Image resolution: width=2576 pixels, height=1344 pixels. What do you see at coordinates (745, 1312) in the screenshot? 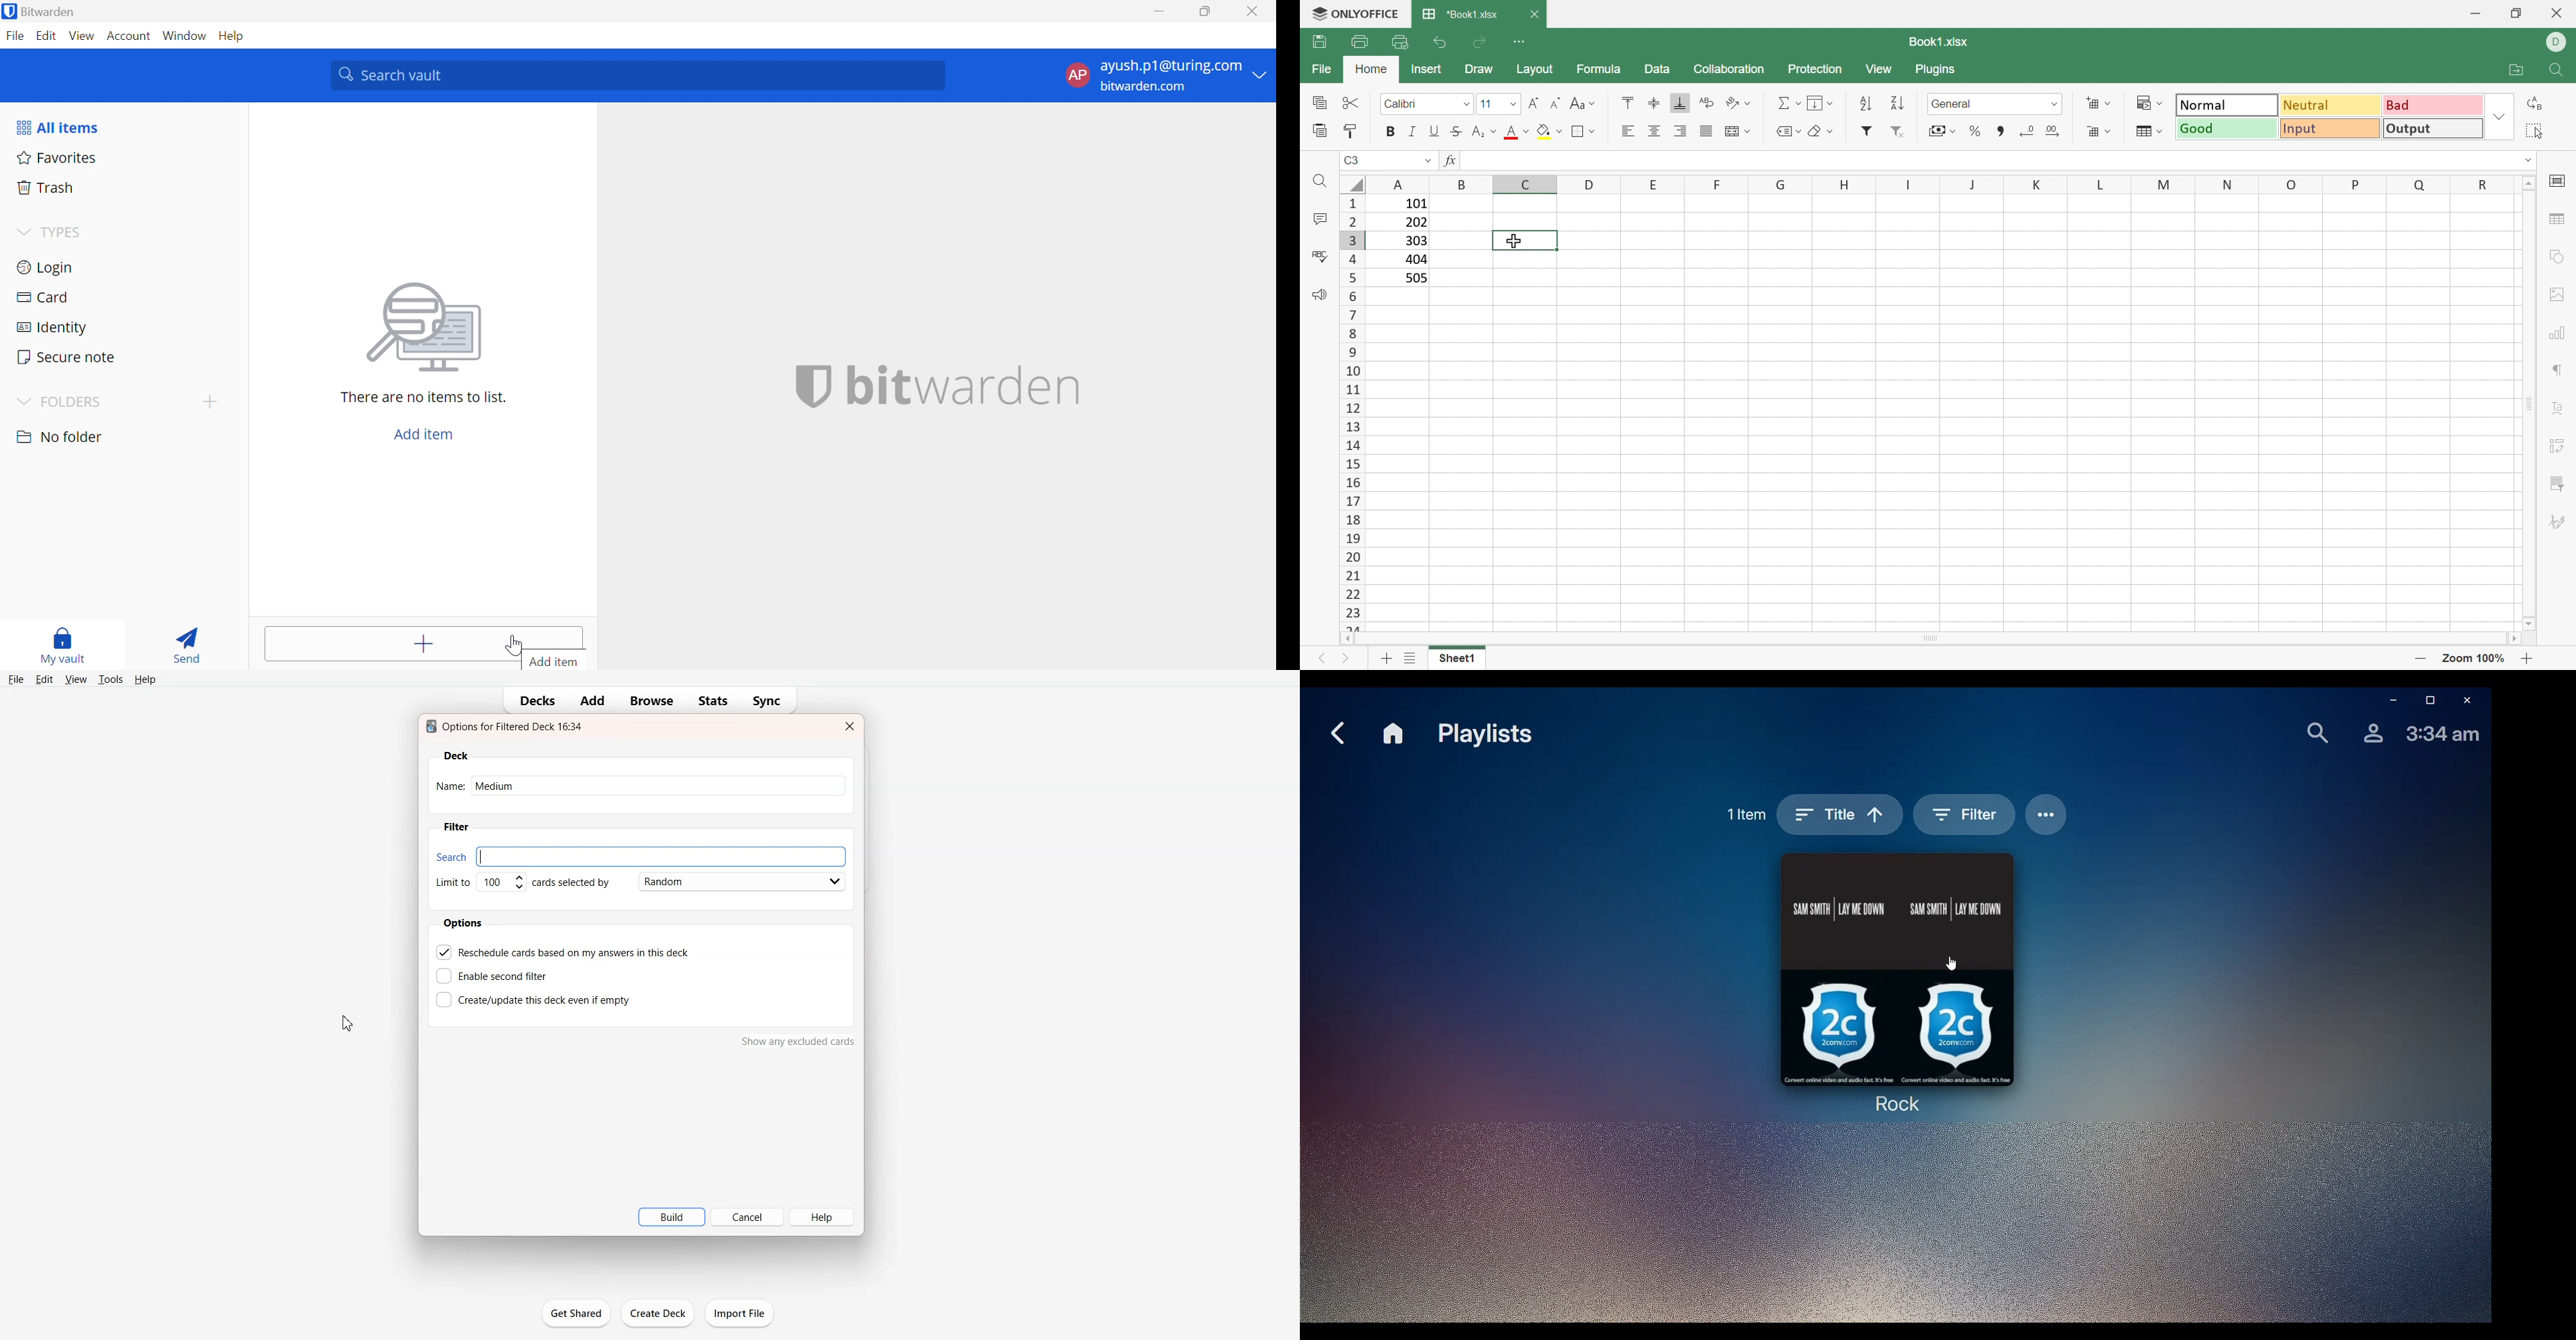
I see `import file` at bounding box center [745, 1312].